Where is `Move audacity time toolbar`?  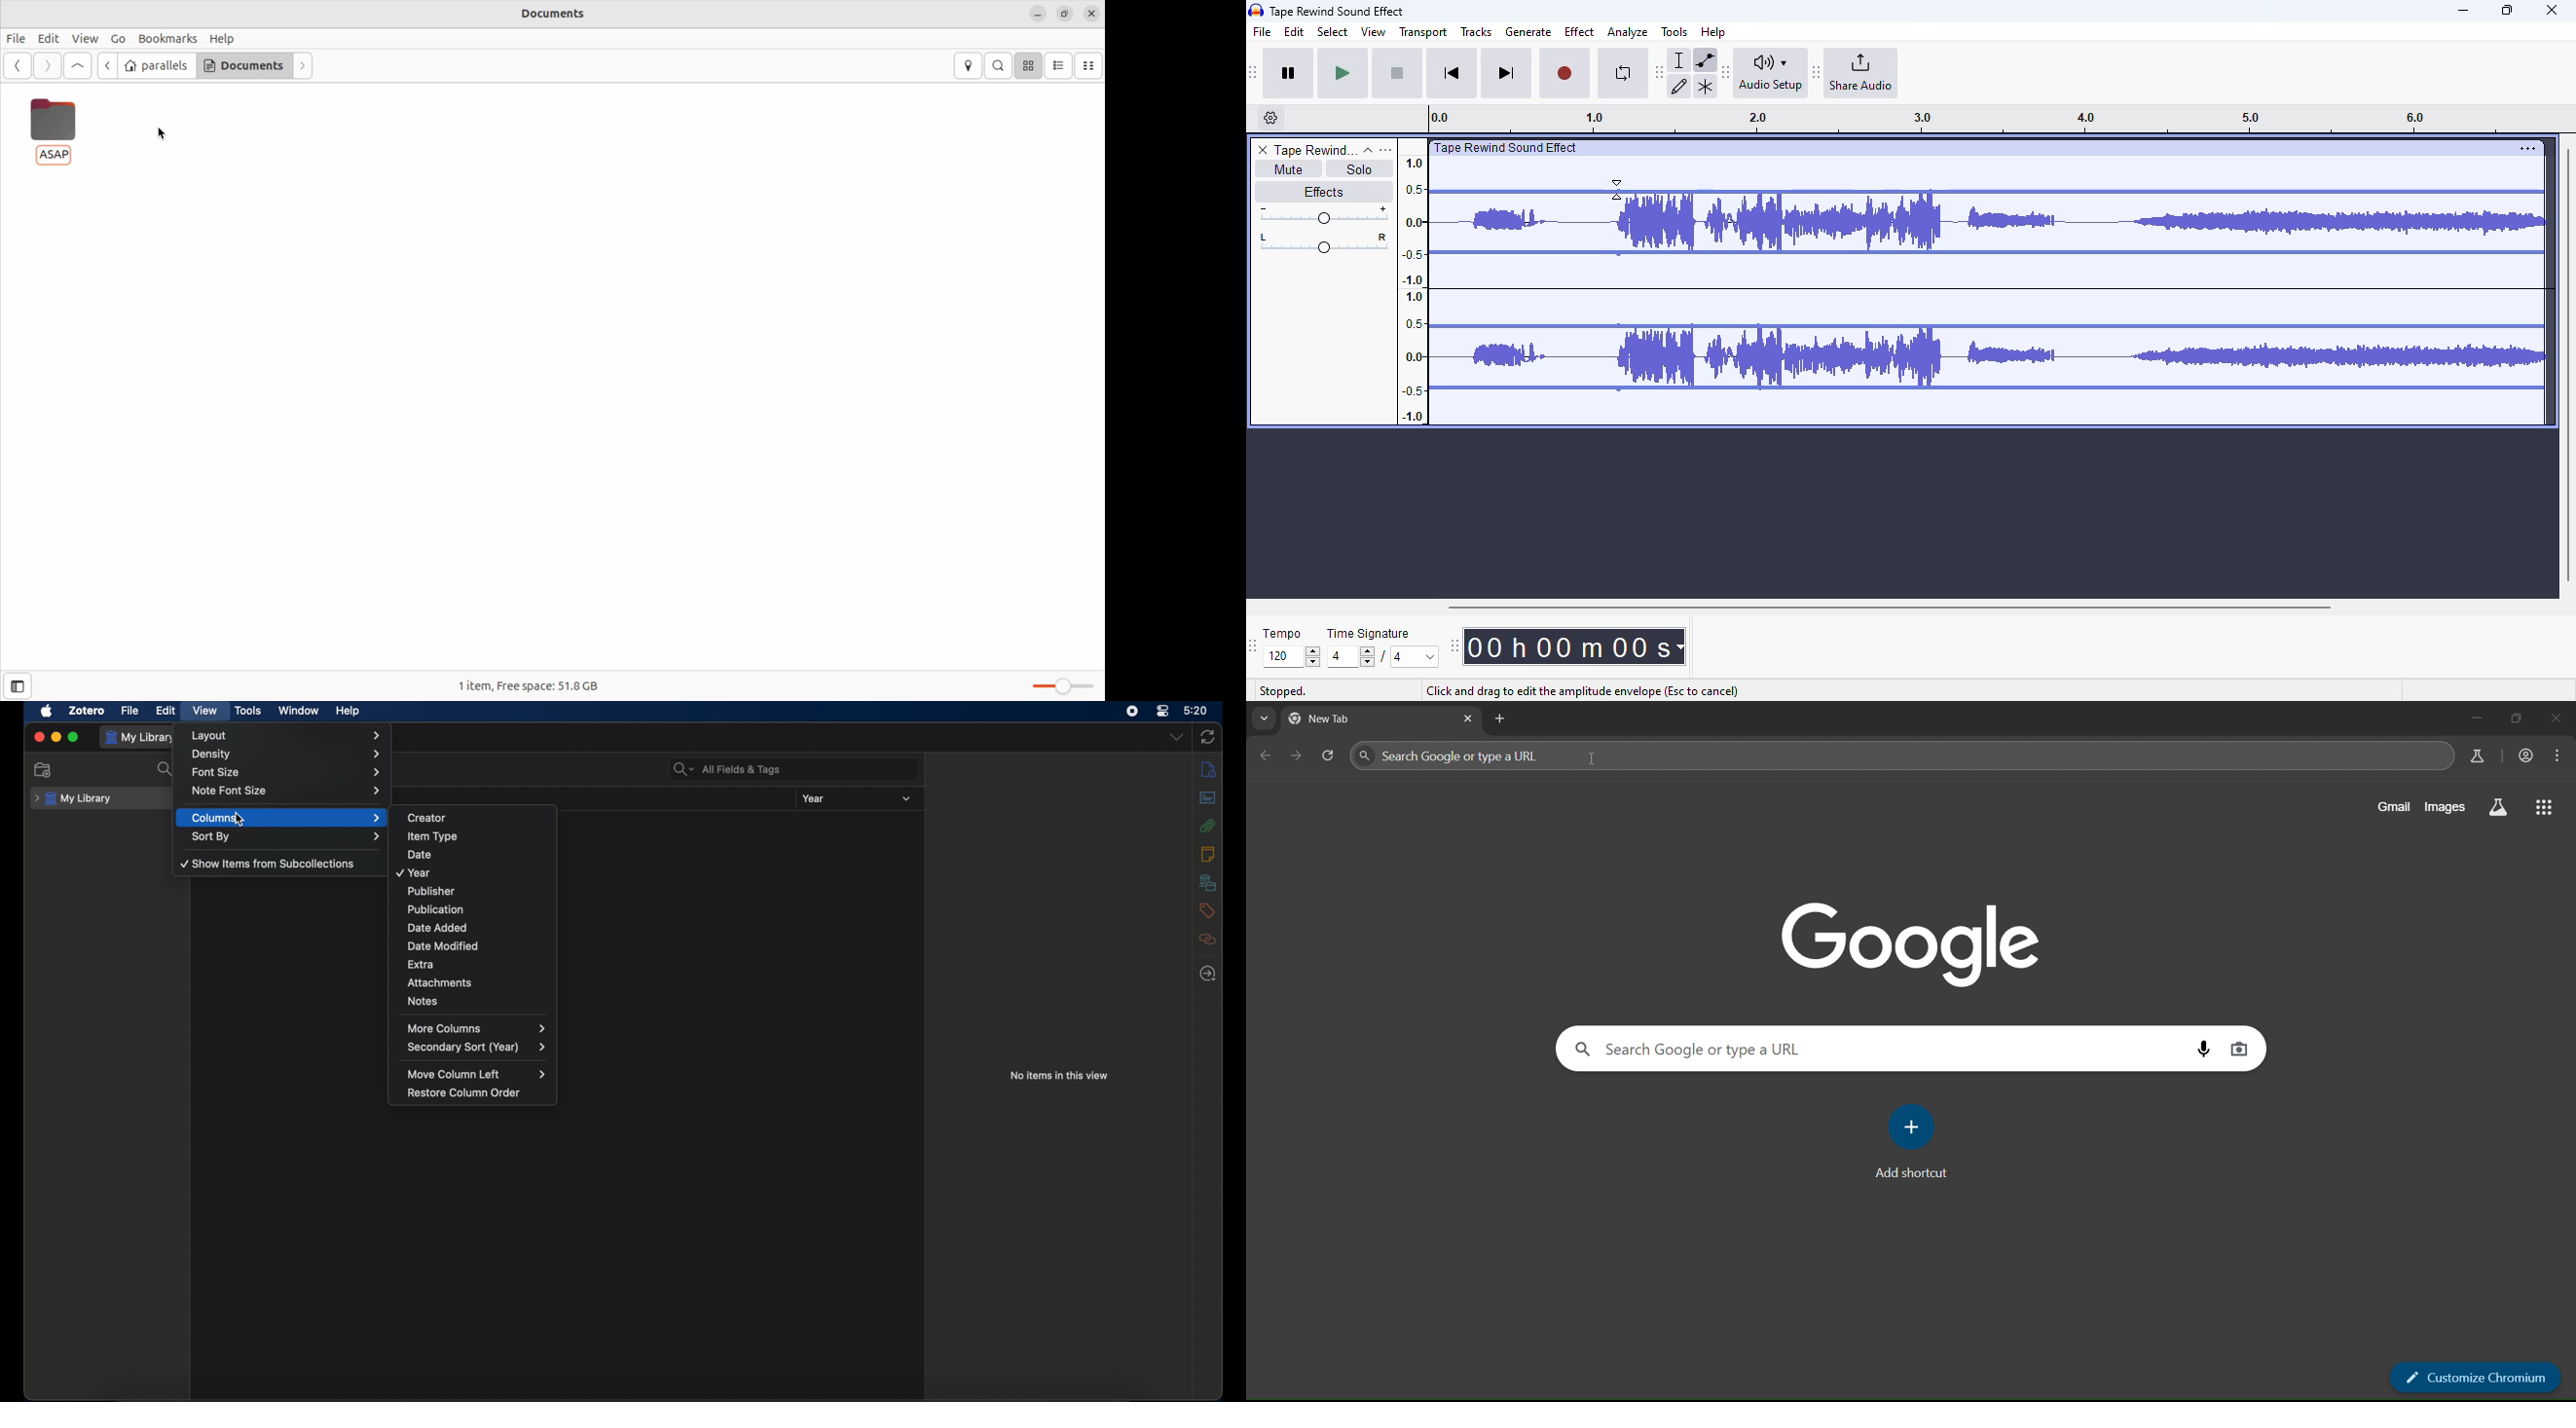
Move audacity time toolbar is located at coordinates (1454, 646).